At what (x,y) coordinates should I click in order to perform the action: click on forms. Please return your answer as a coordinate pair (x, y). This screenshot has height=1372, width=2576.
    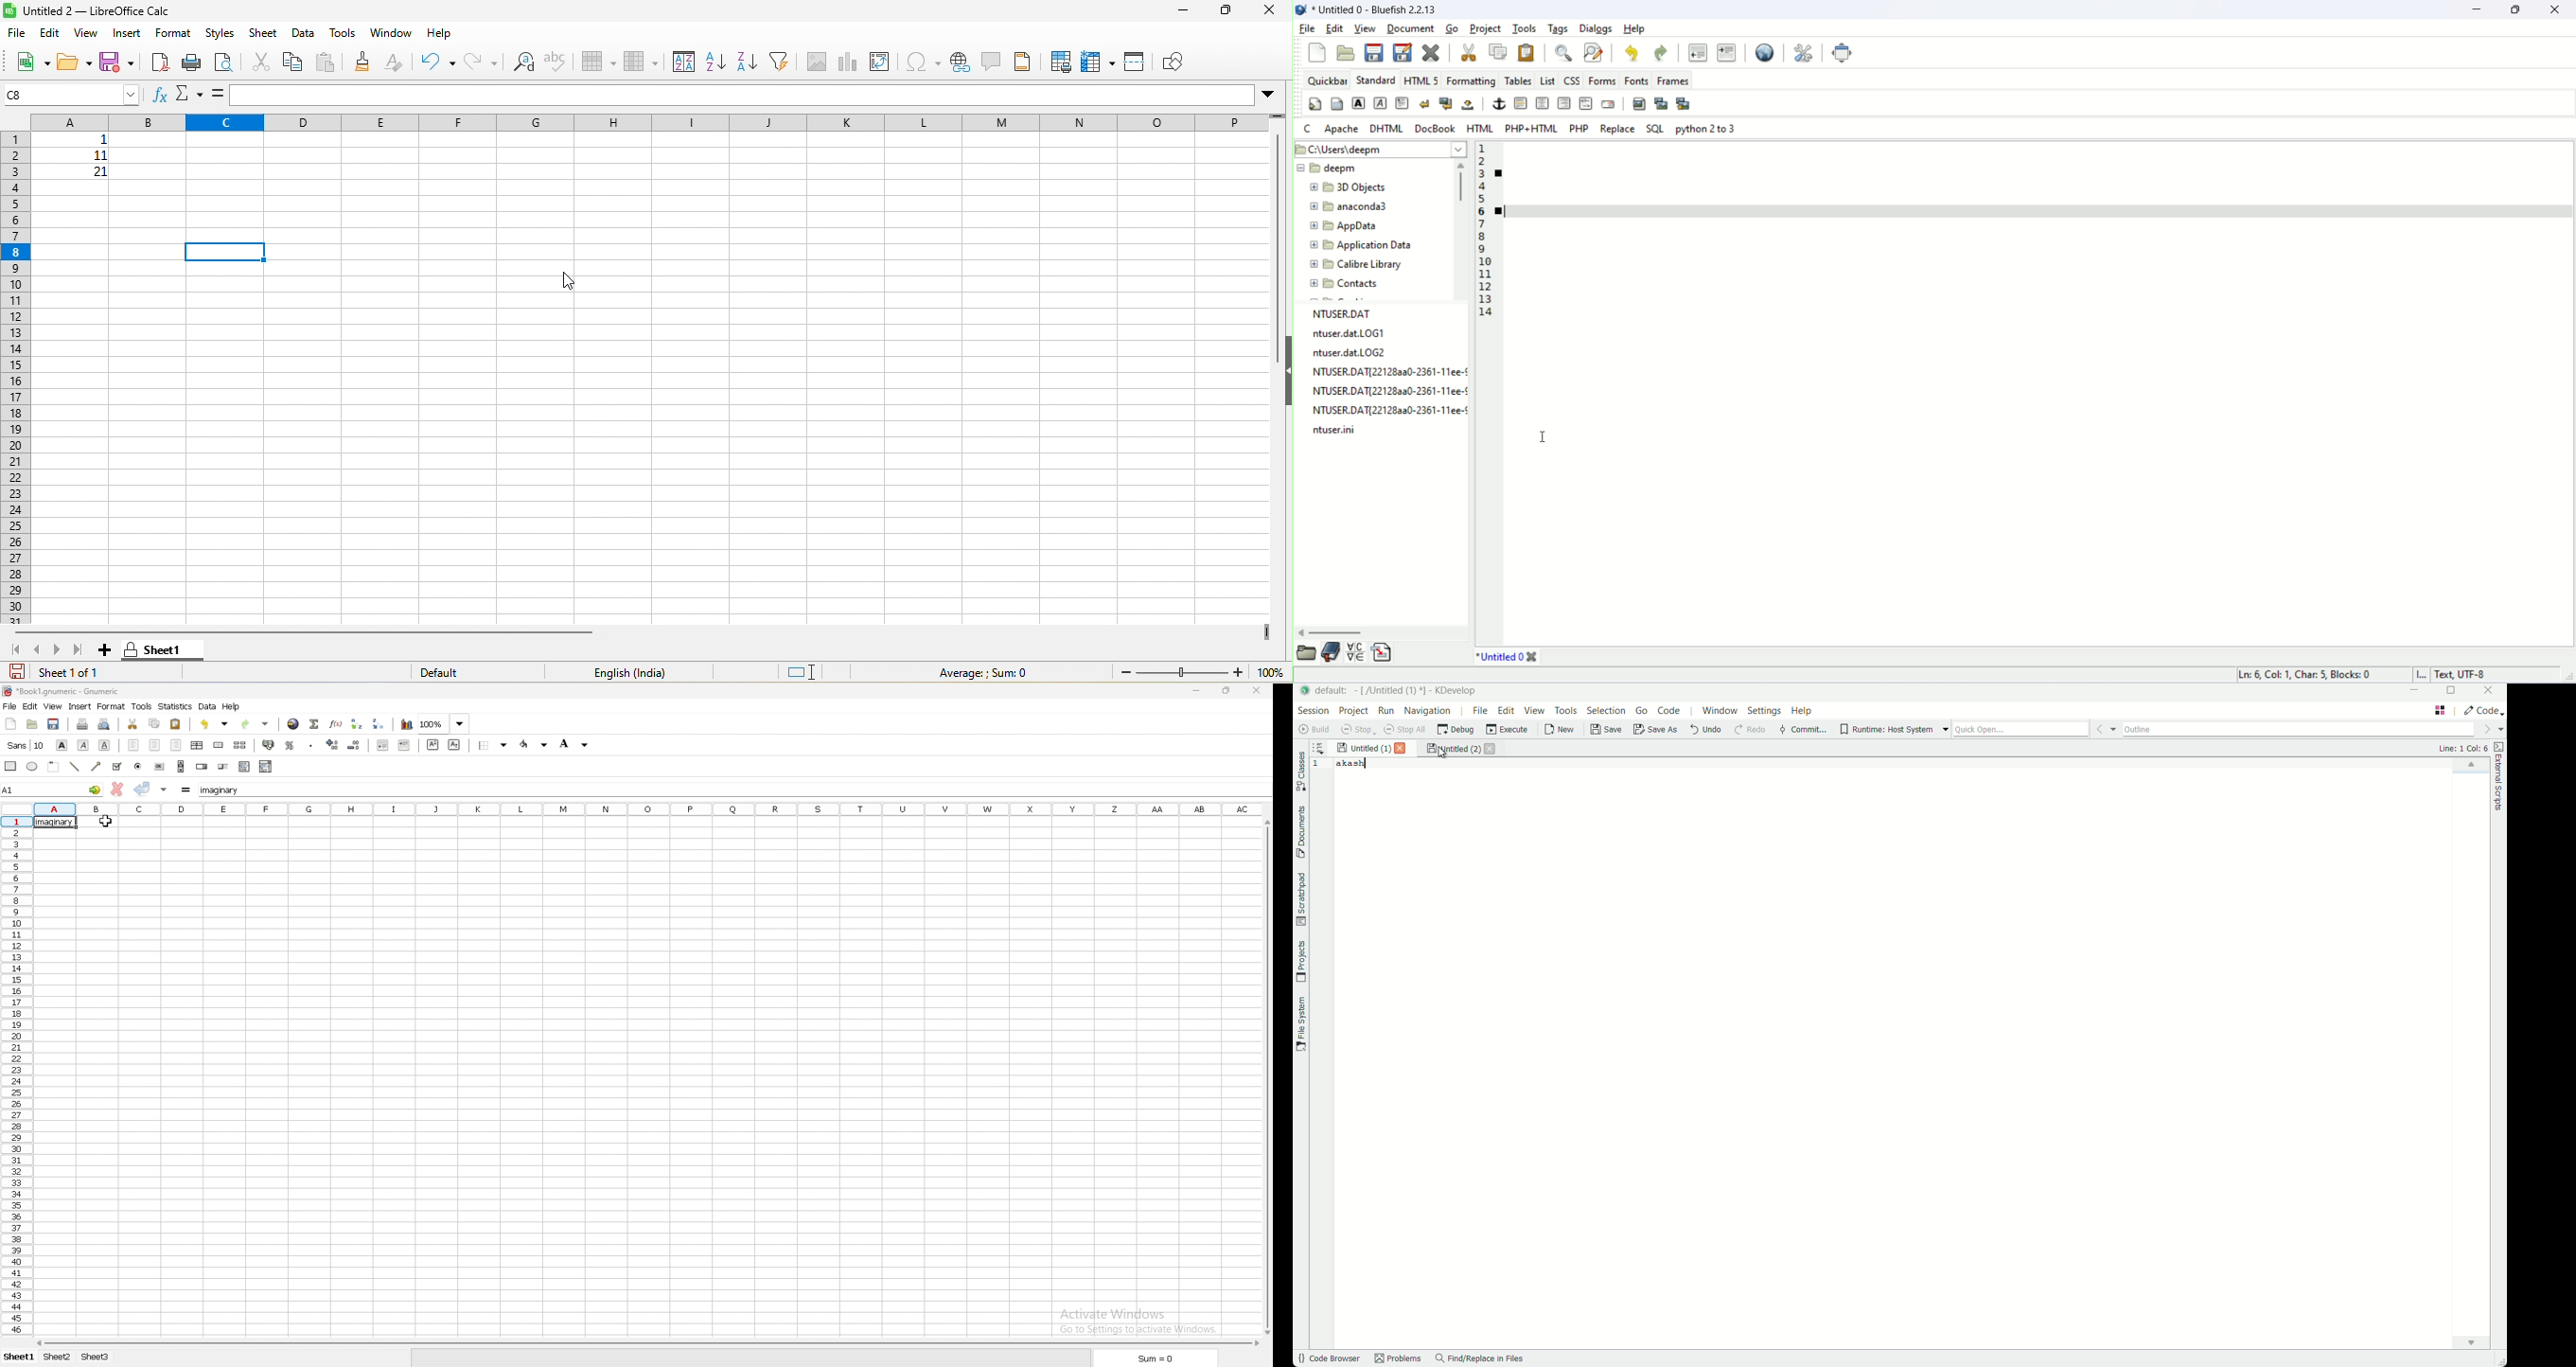
    Looking at the image, I should click on (1601, 80).